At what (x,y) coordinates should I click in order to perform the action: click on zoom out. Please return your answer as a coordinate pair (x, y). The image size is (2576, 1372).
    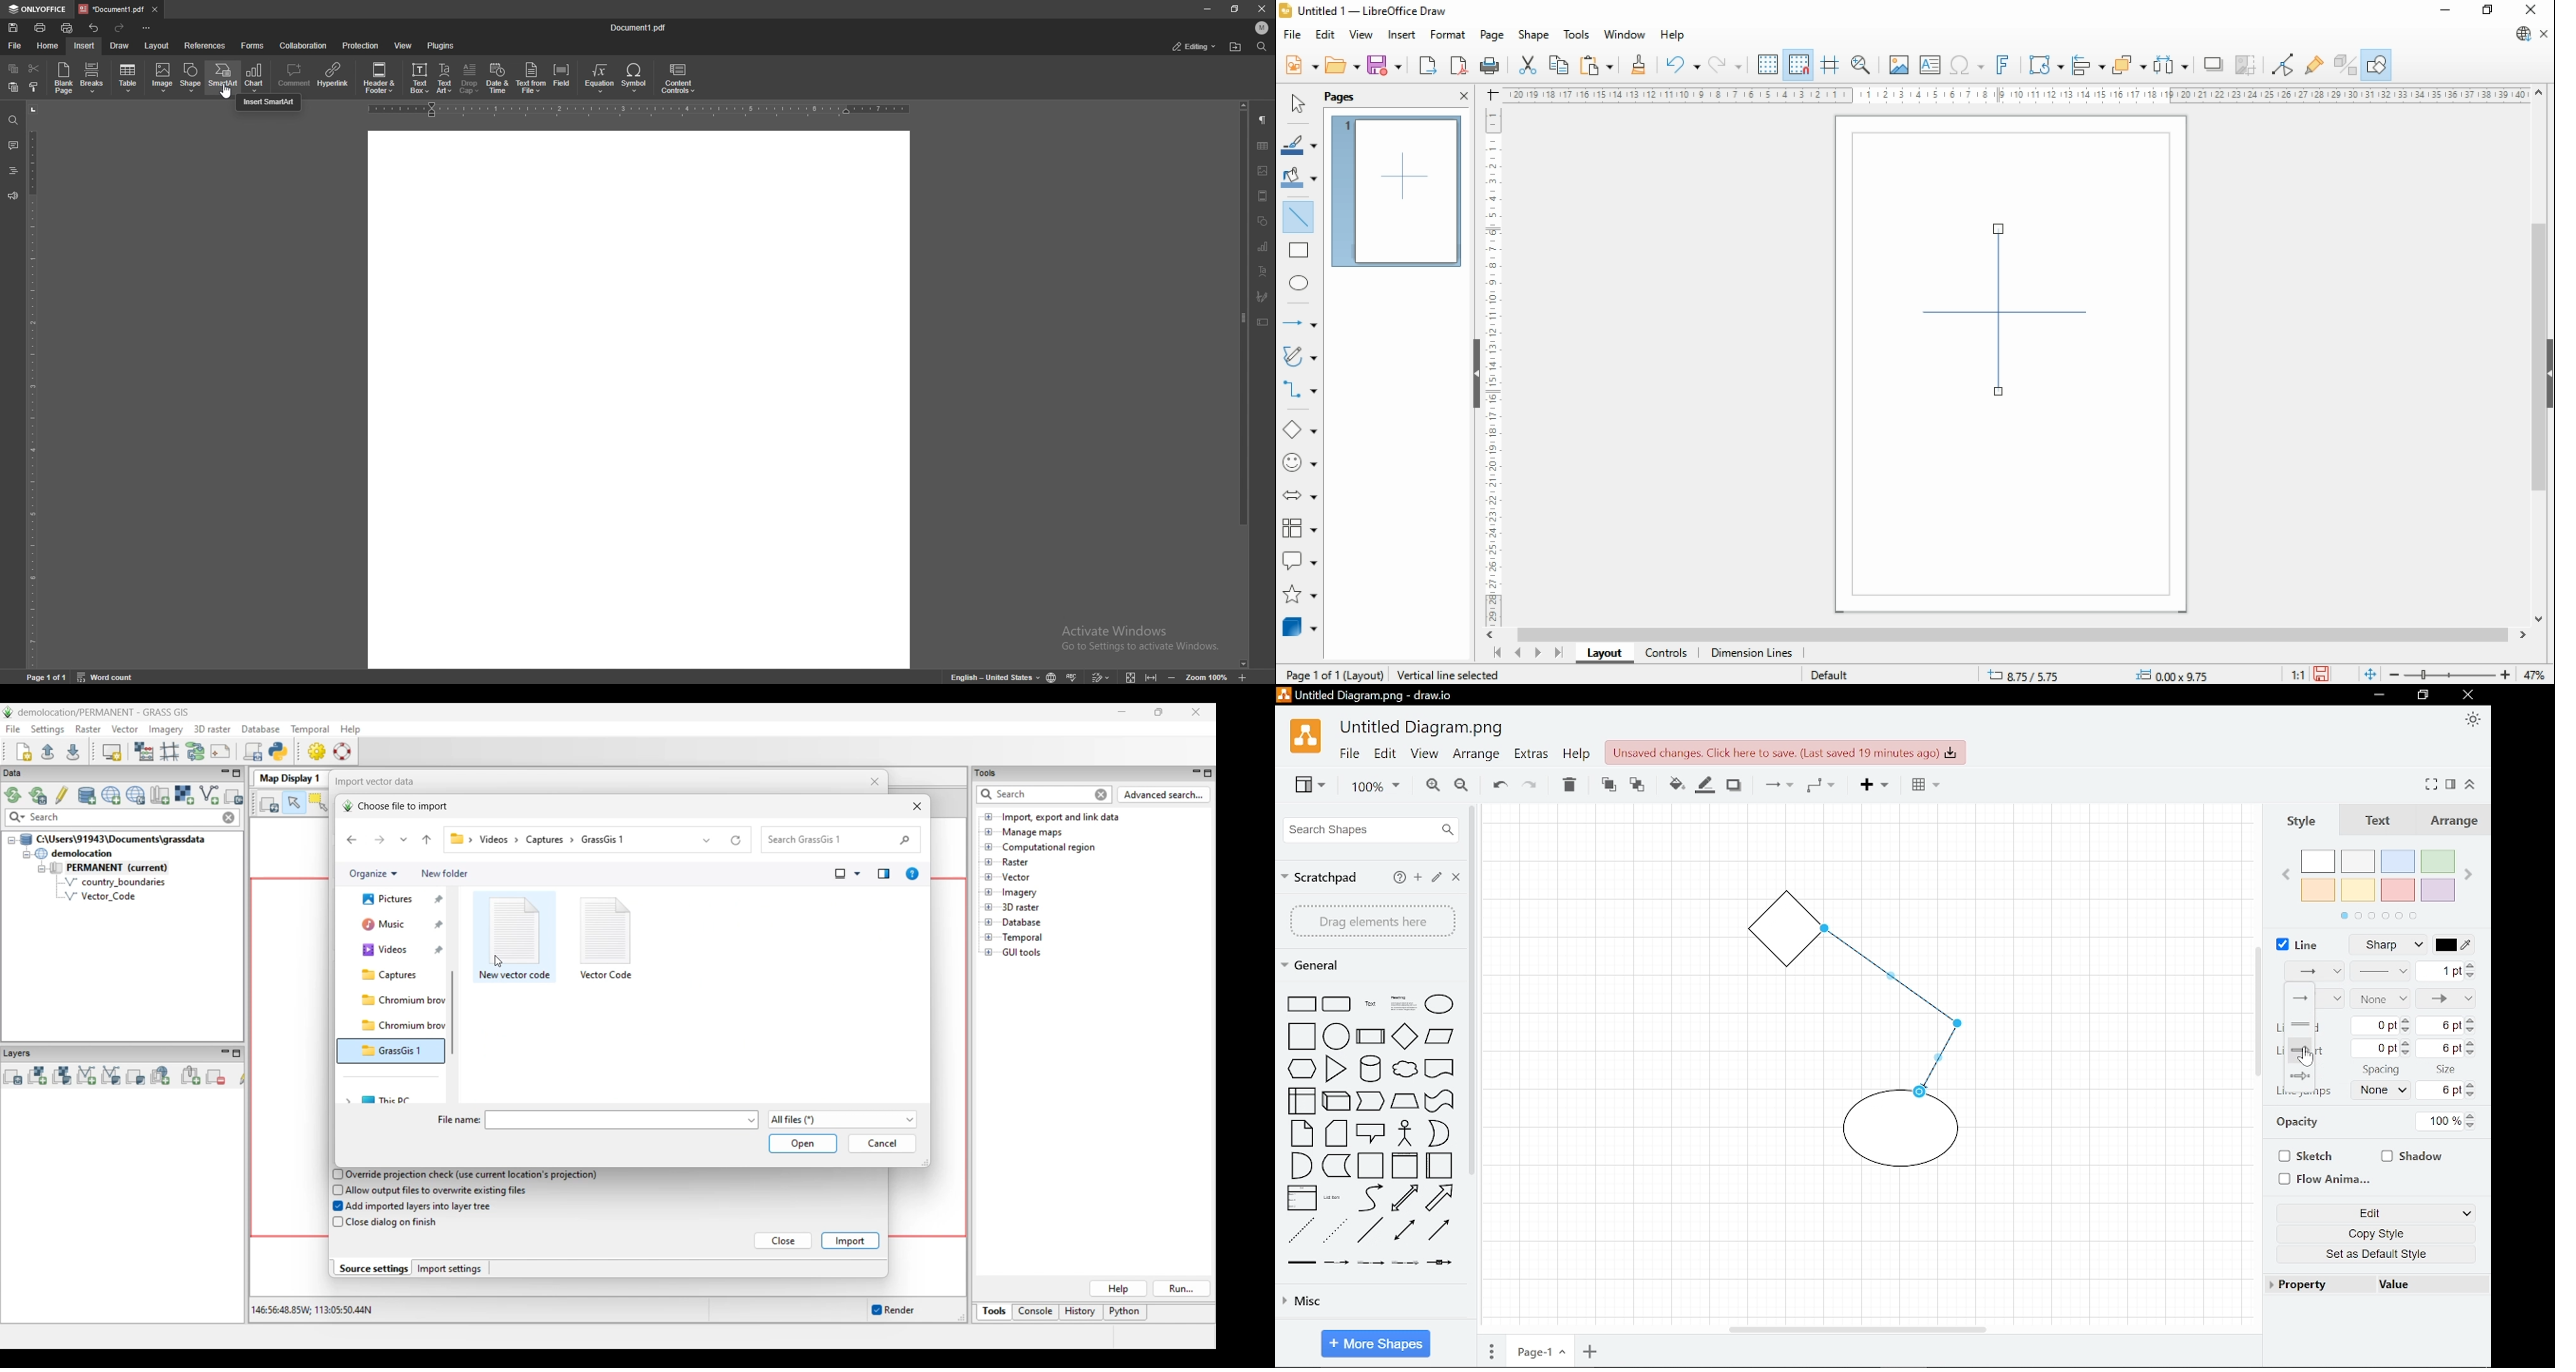
    Looking at the image, I should click on (1171, 677).